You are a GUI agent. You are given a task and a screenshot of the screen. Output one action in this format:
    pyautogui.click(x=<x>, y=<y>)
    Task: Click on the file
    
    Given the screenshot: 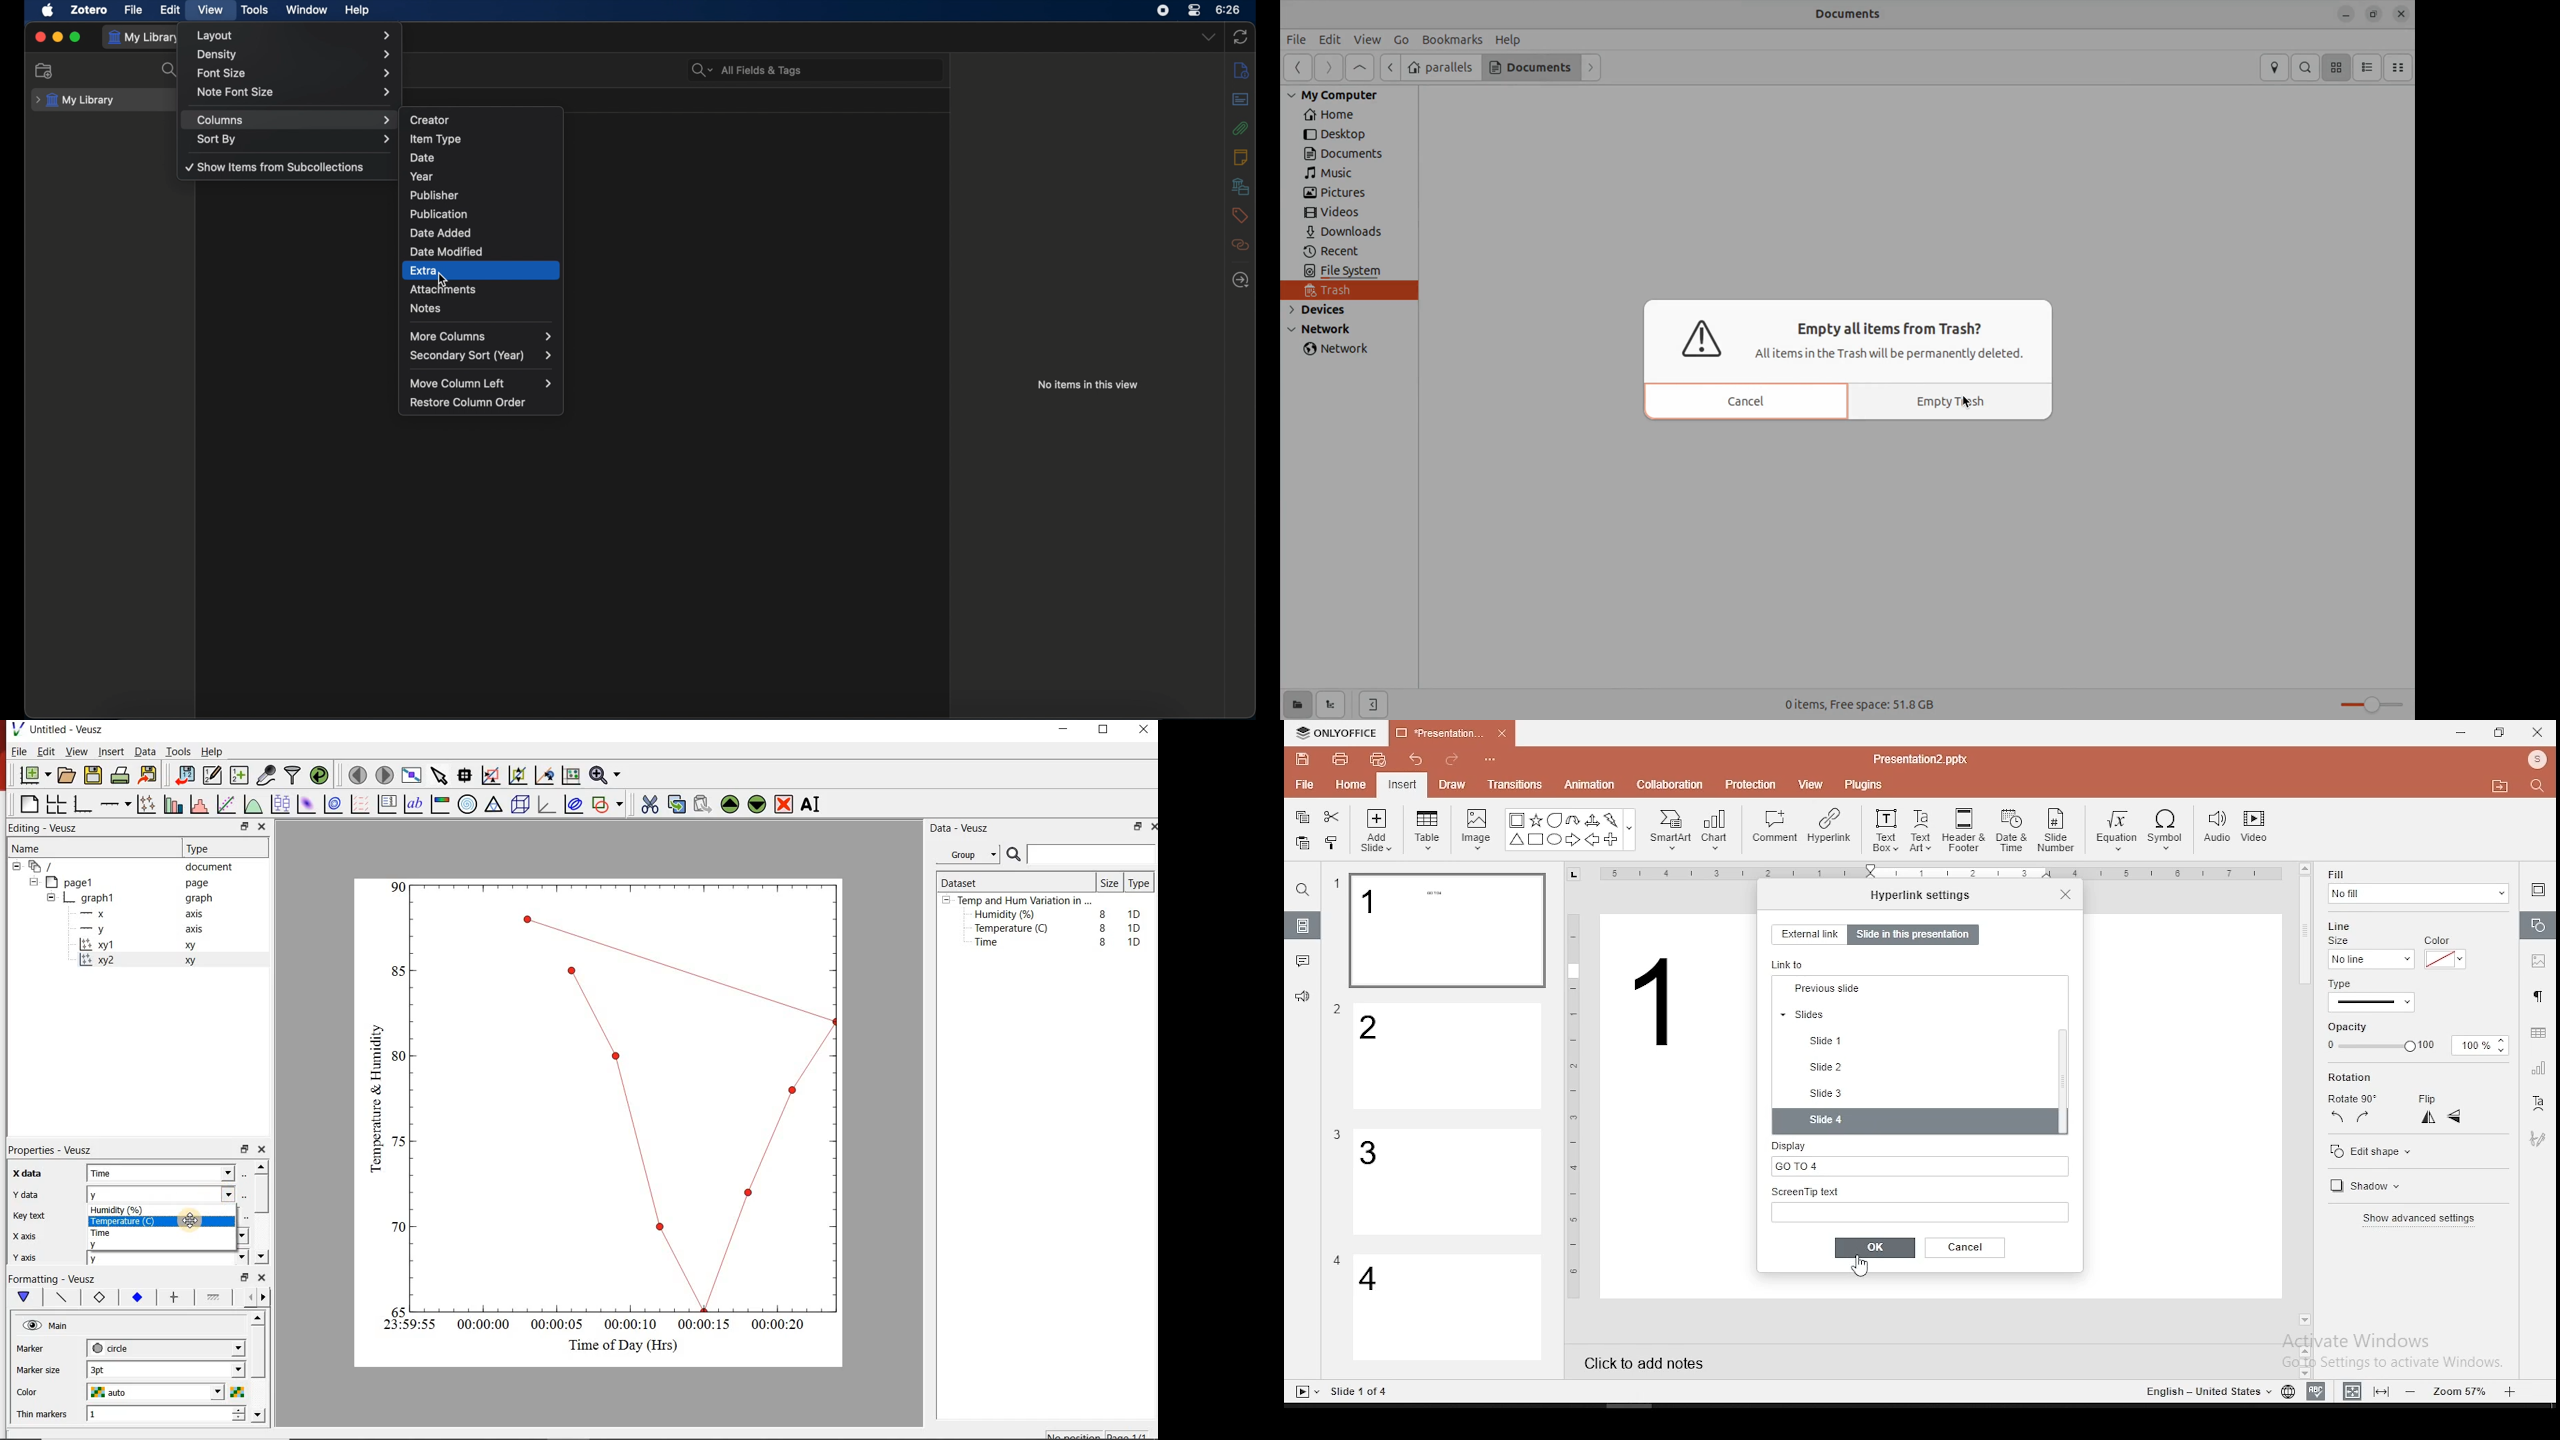 What is the action you would take?
    pyautogui.click(x=1304, y=786)
    